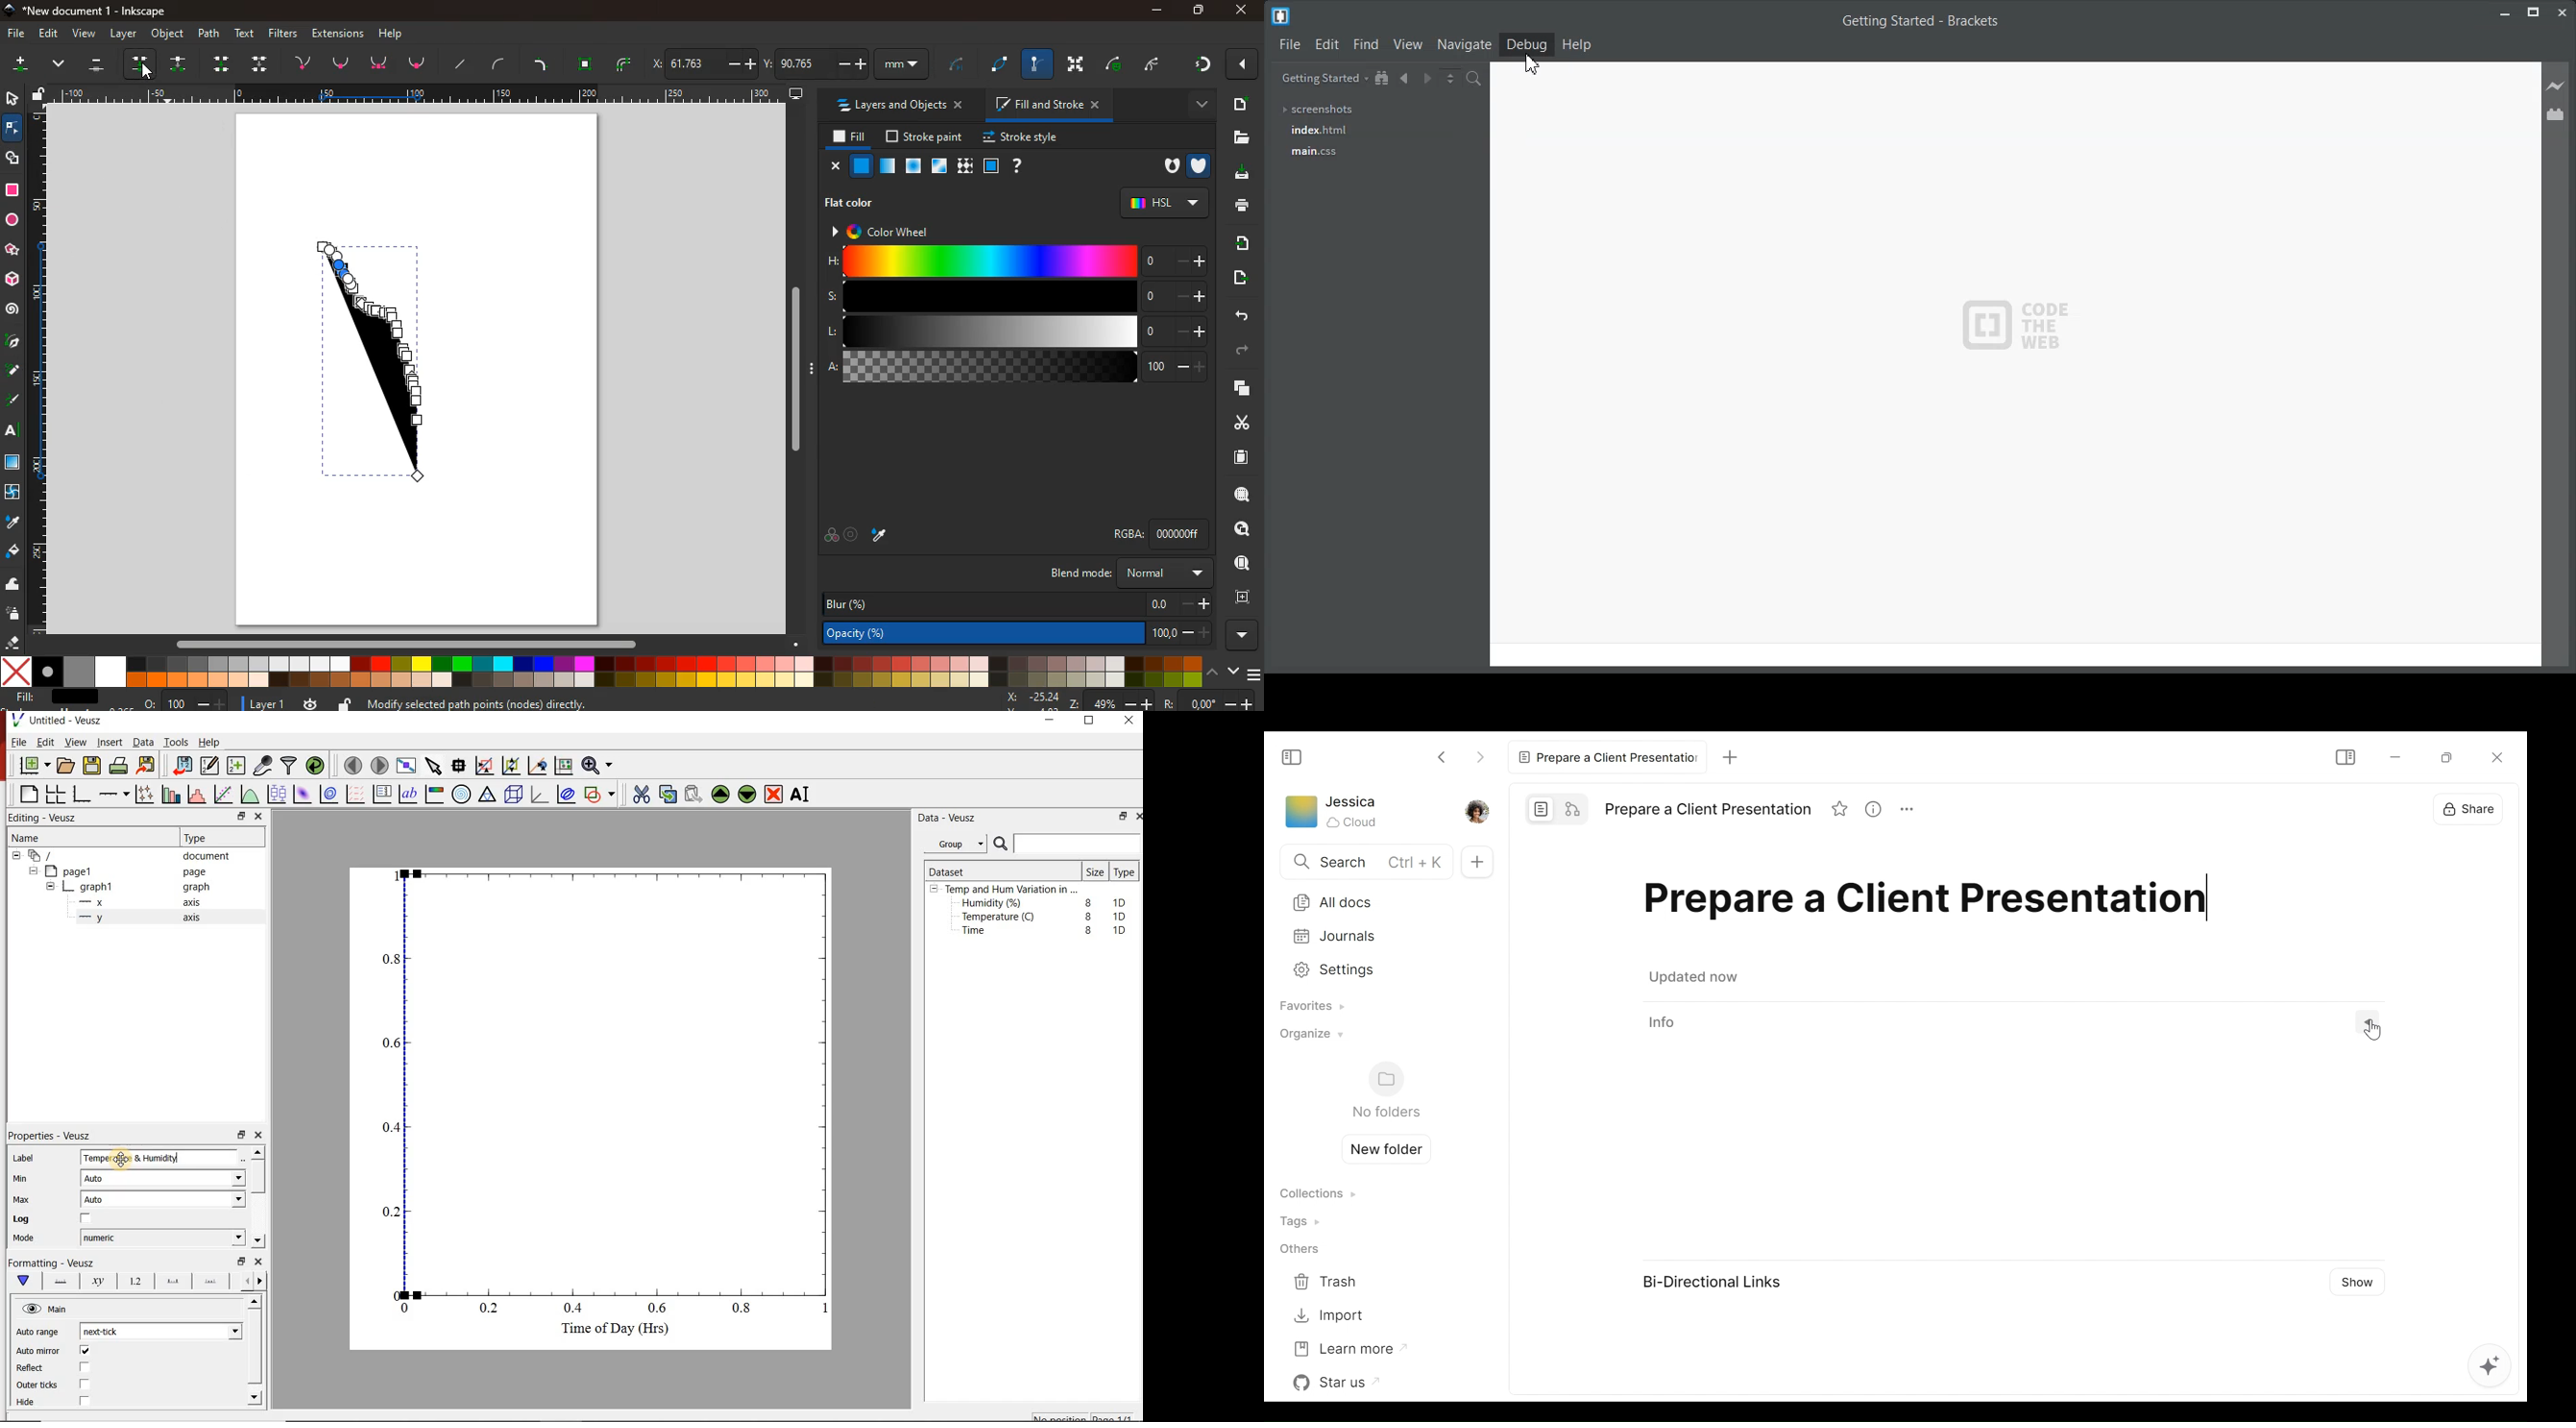  What do you see at coordinates (149, 74) in the screenshot?
I see `Cursor` at bounding box center [149, 74].